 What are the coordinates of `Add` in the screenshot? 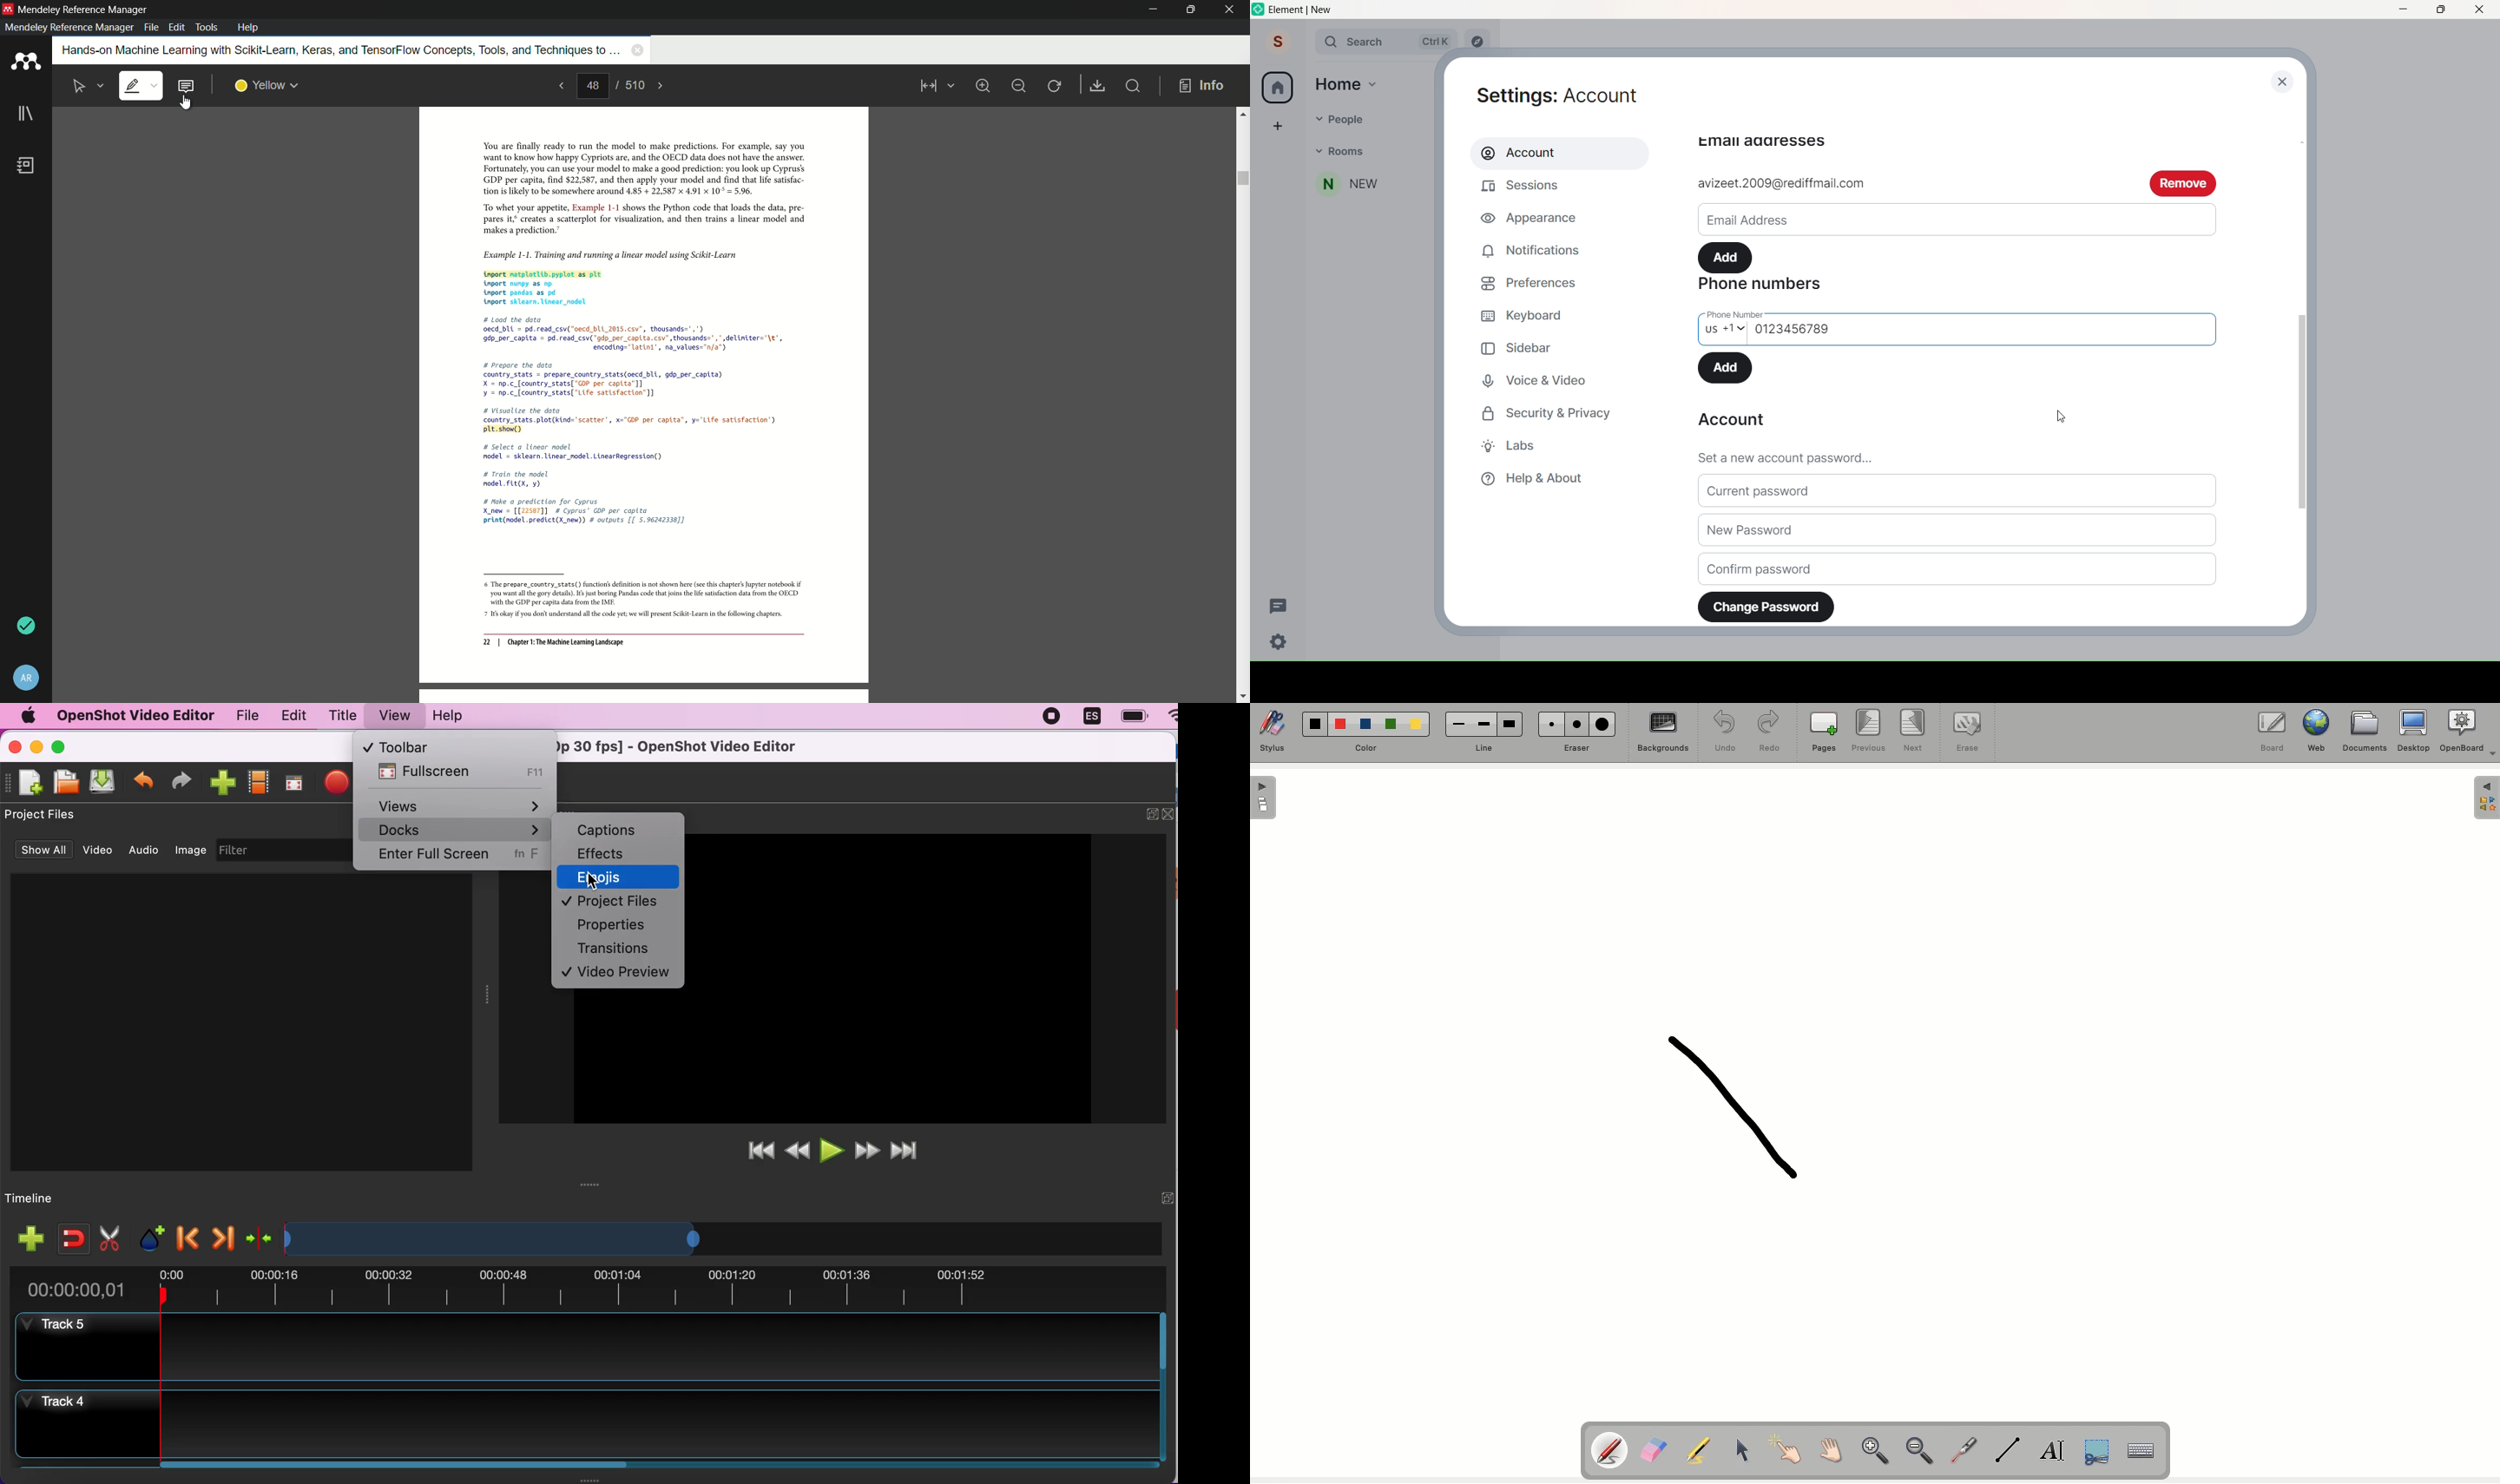 It's located at (1727, 256).